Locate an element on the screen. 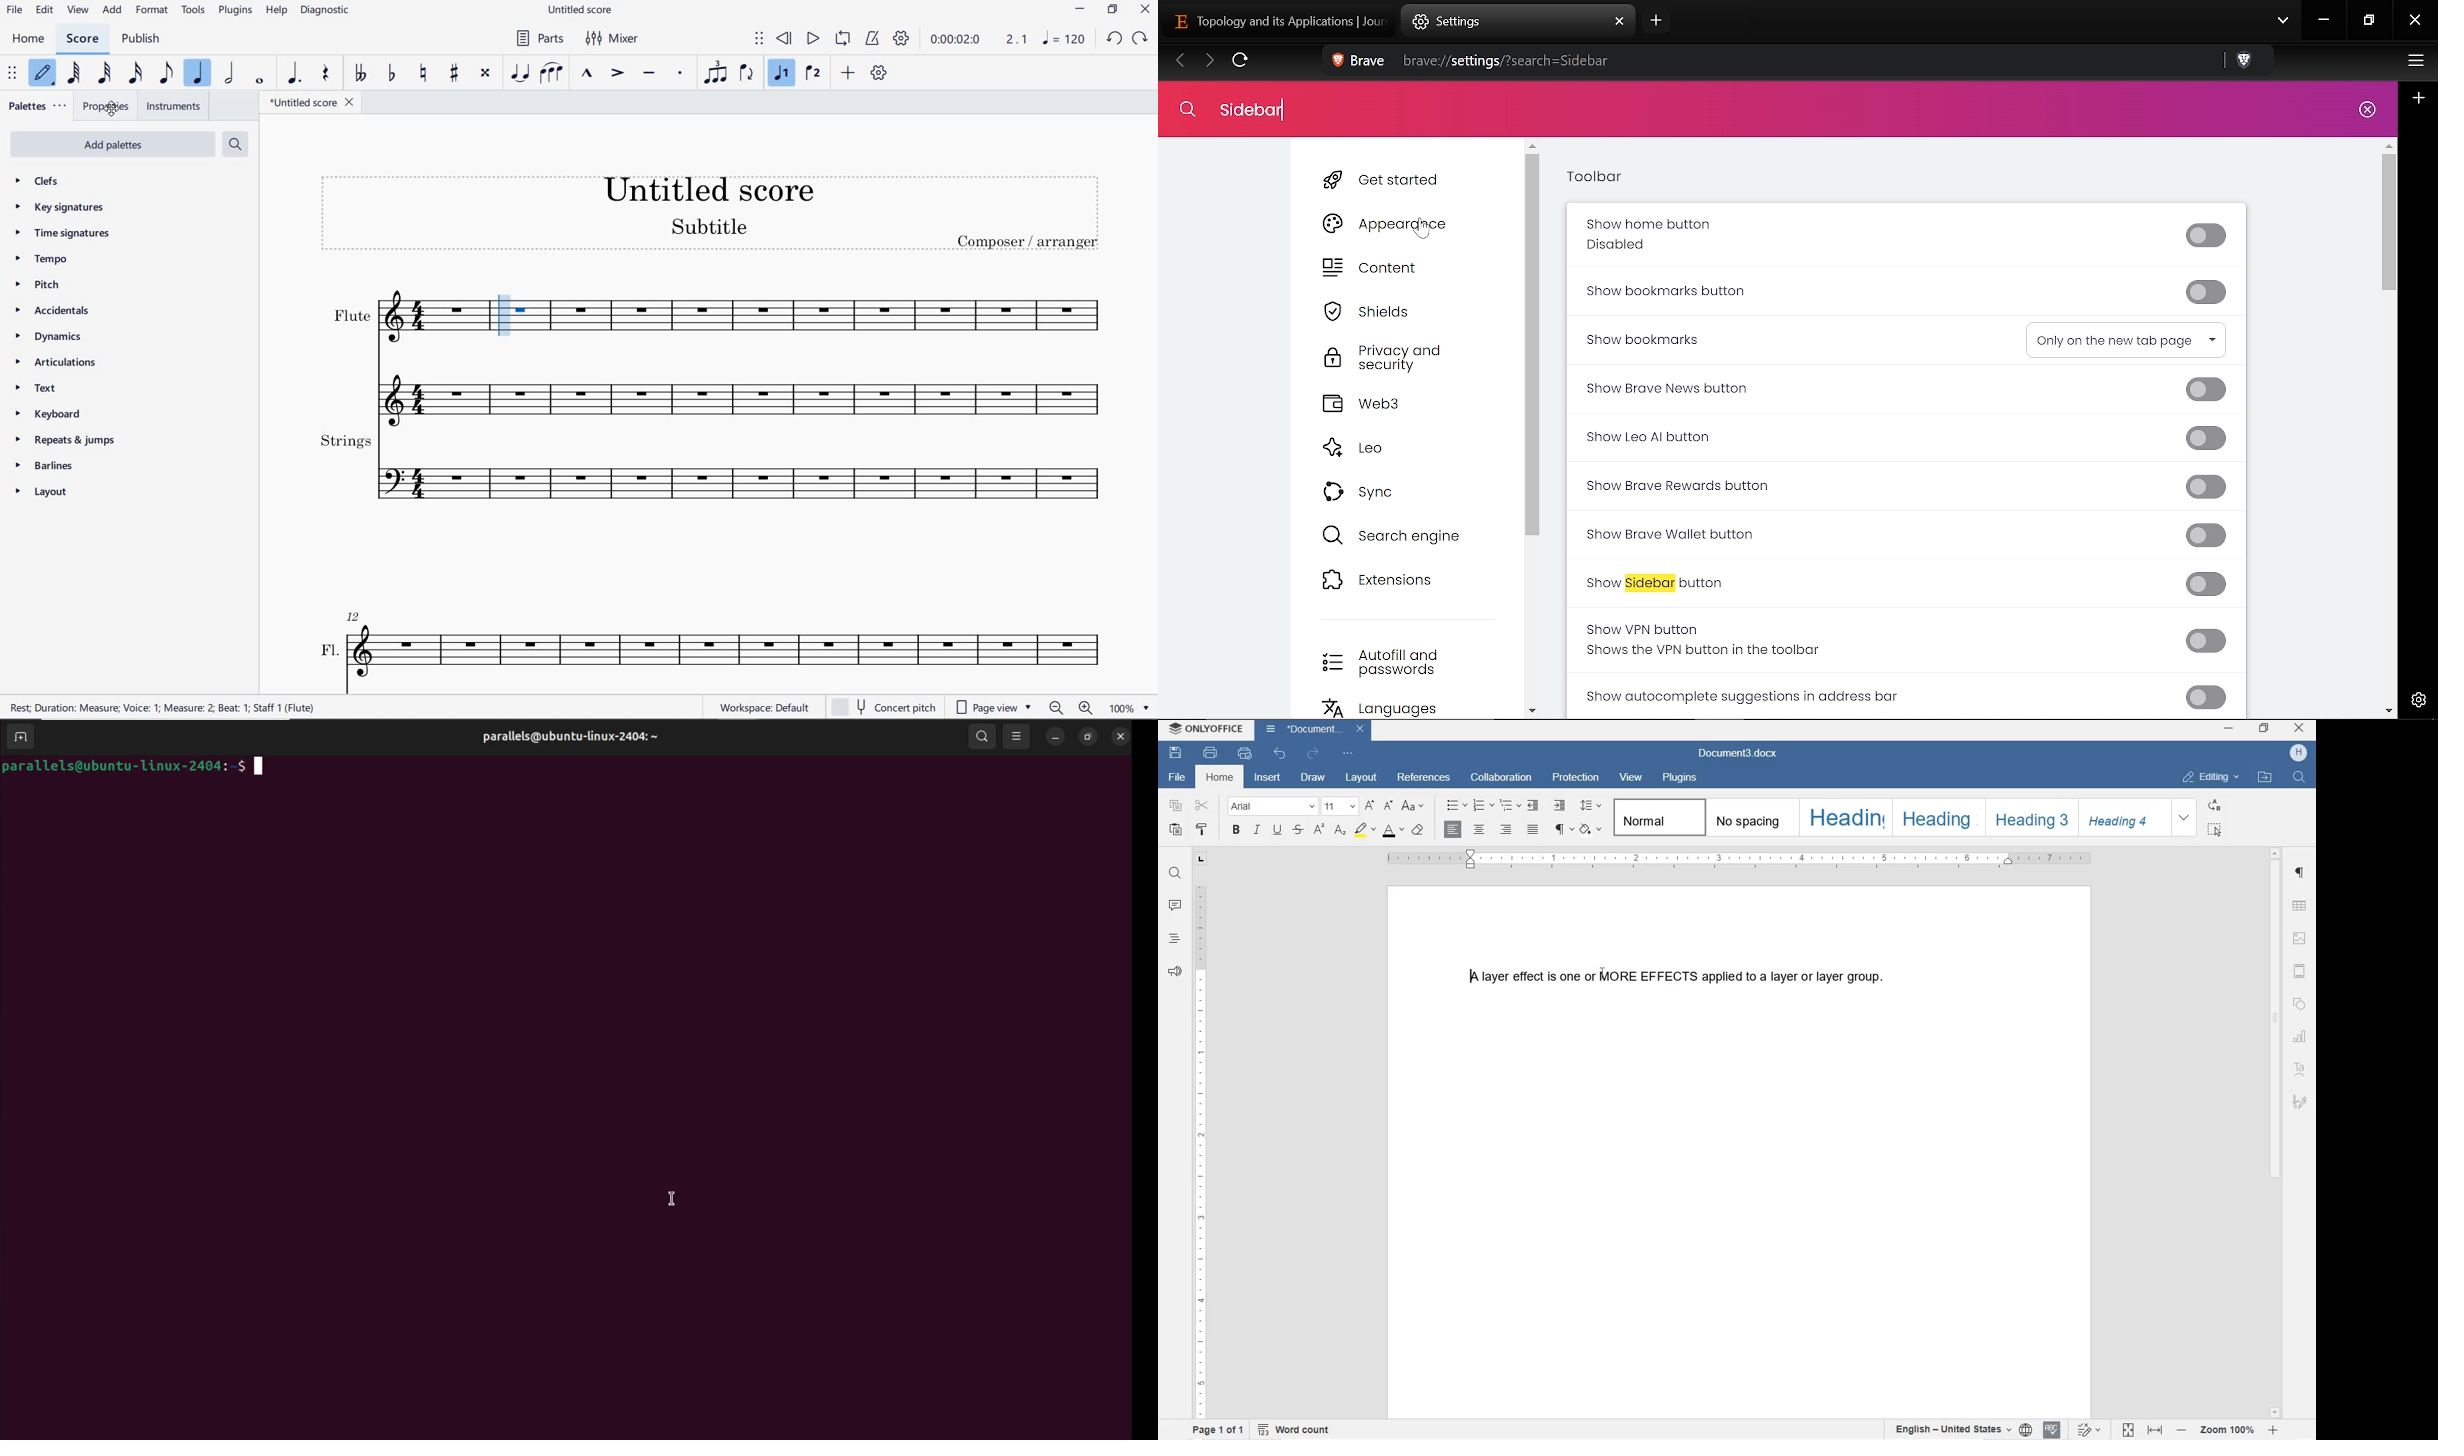 This screenshot has width=2464, height=1456. note is located at coordinates (1065, 41).